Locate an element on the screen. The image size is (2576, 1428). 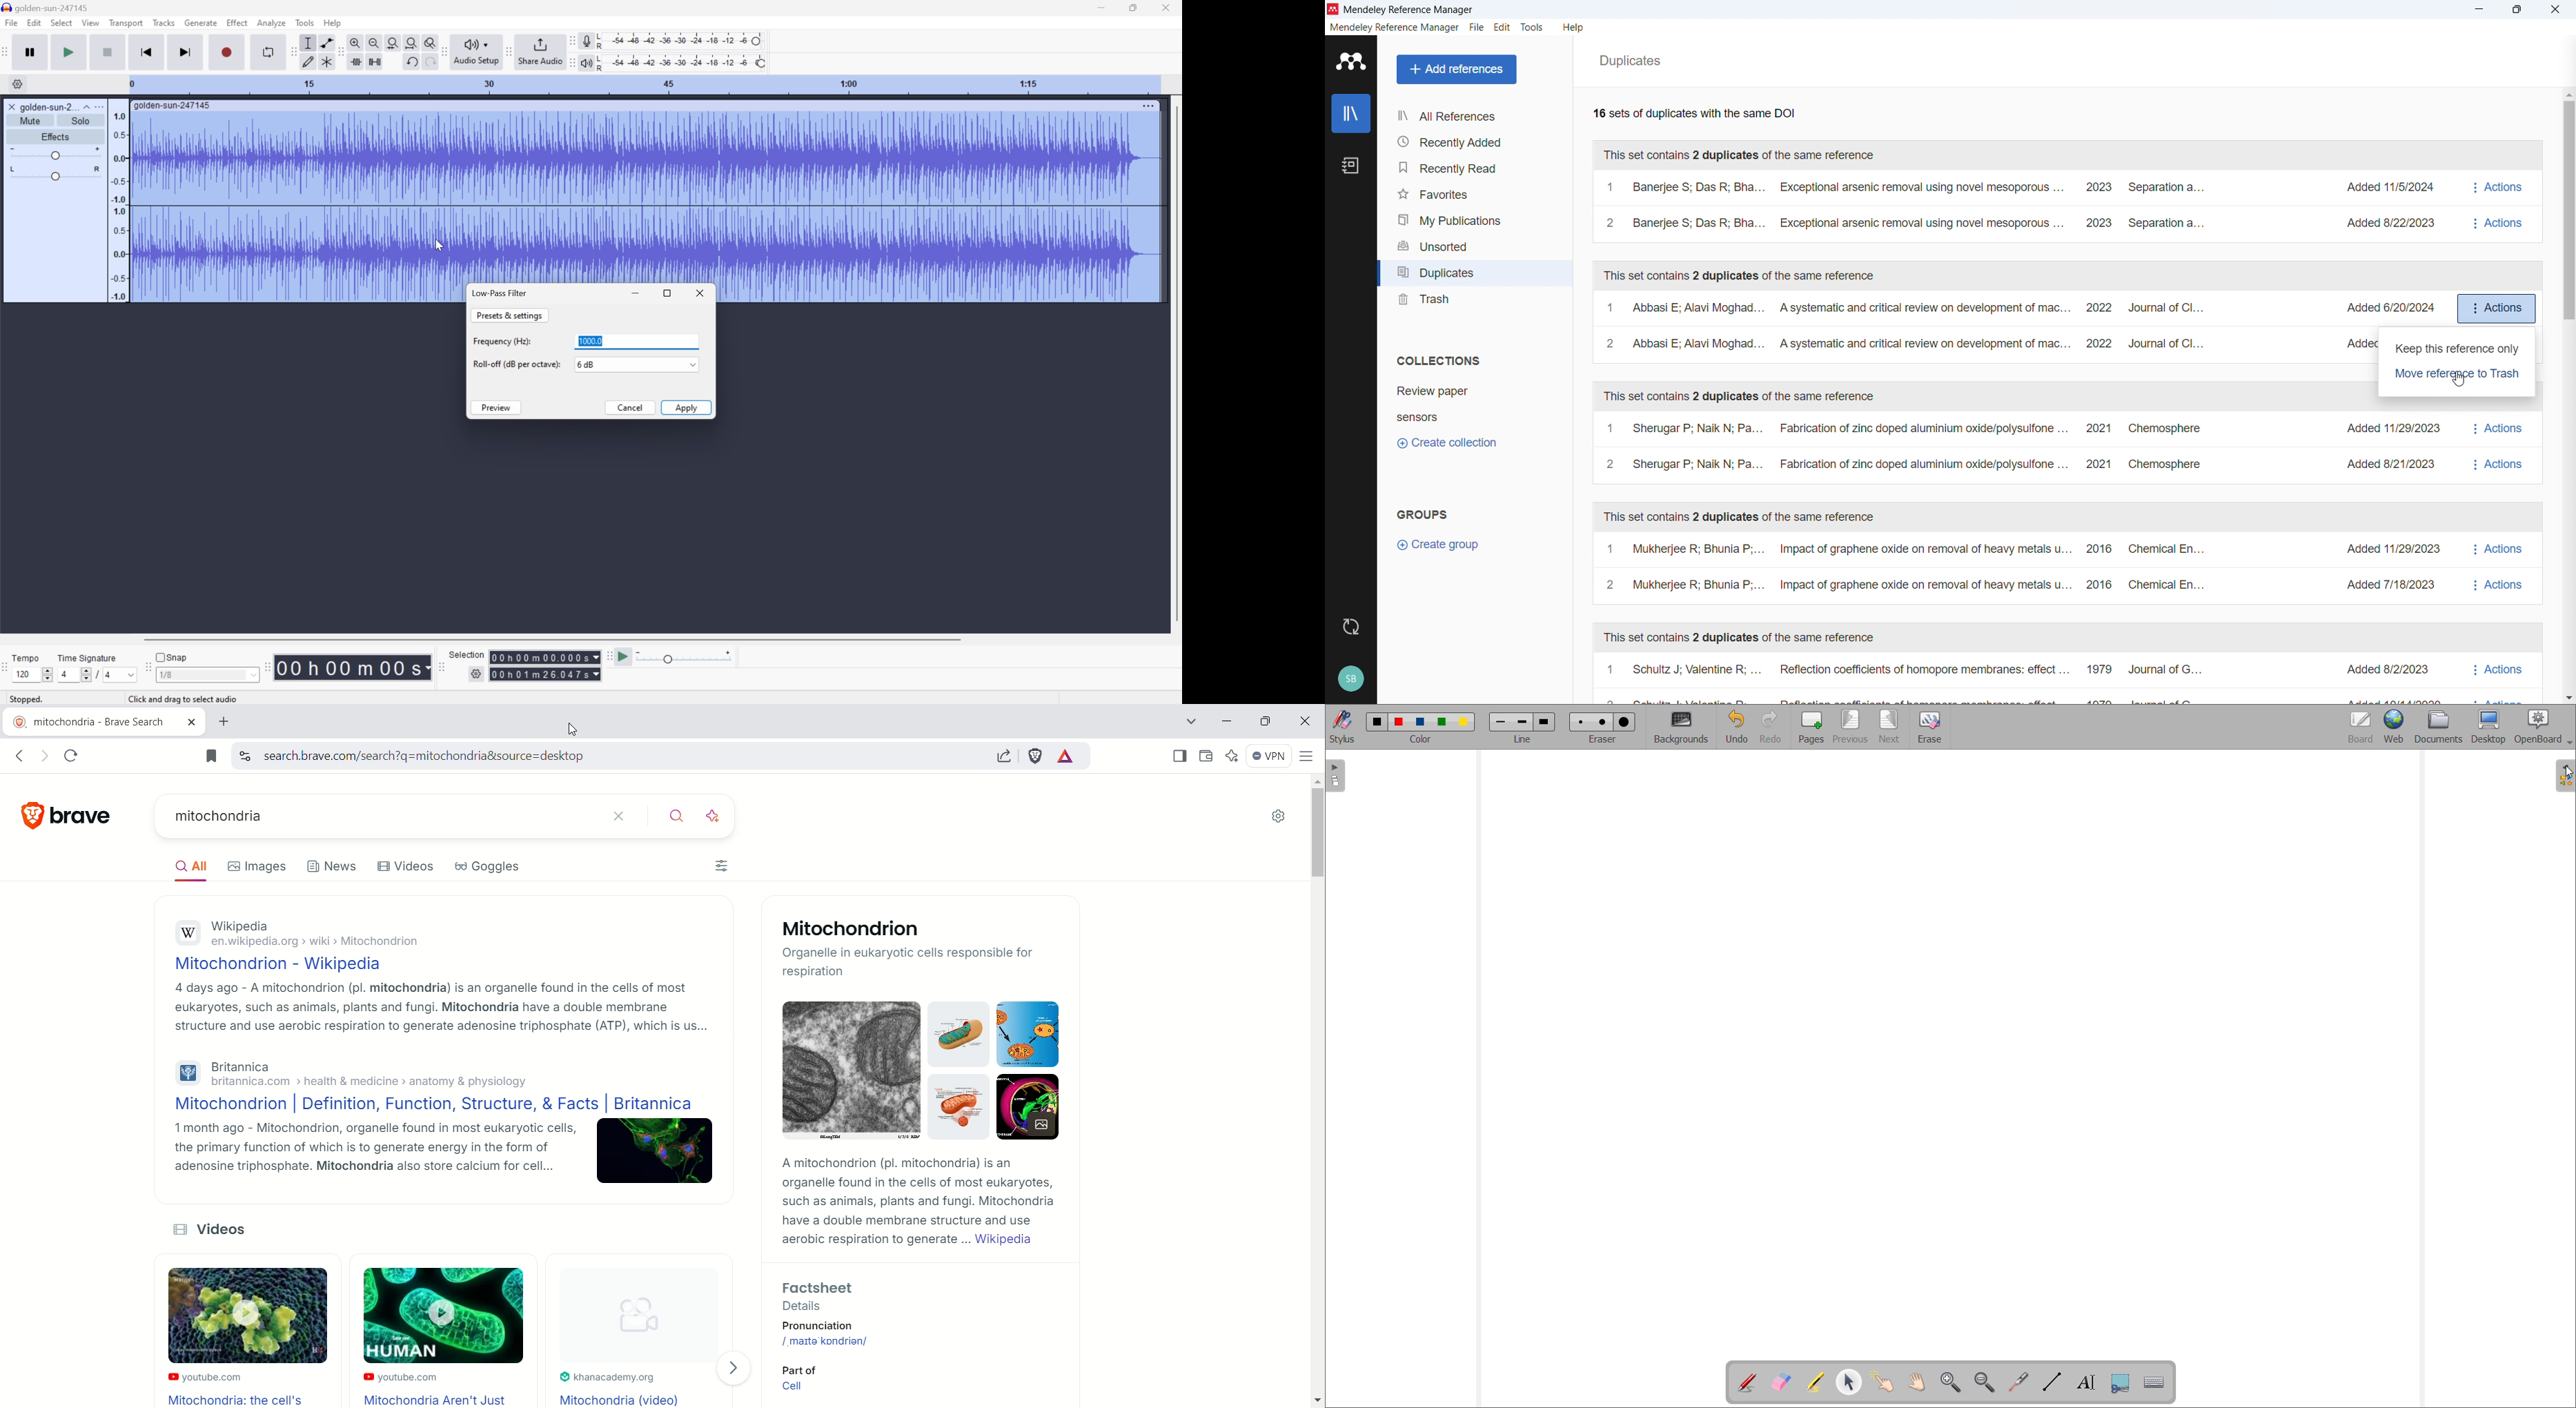
Restore Down is located at coordinates (669, 292).